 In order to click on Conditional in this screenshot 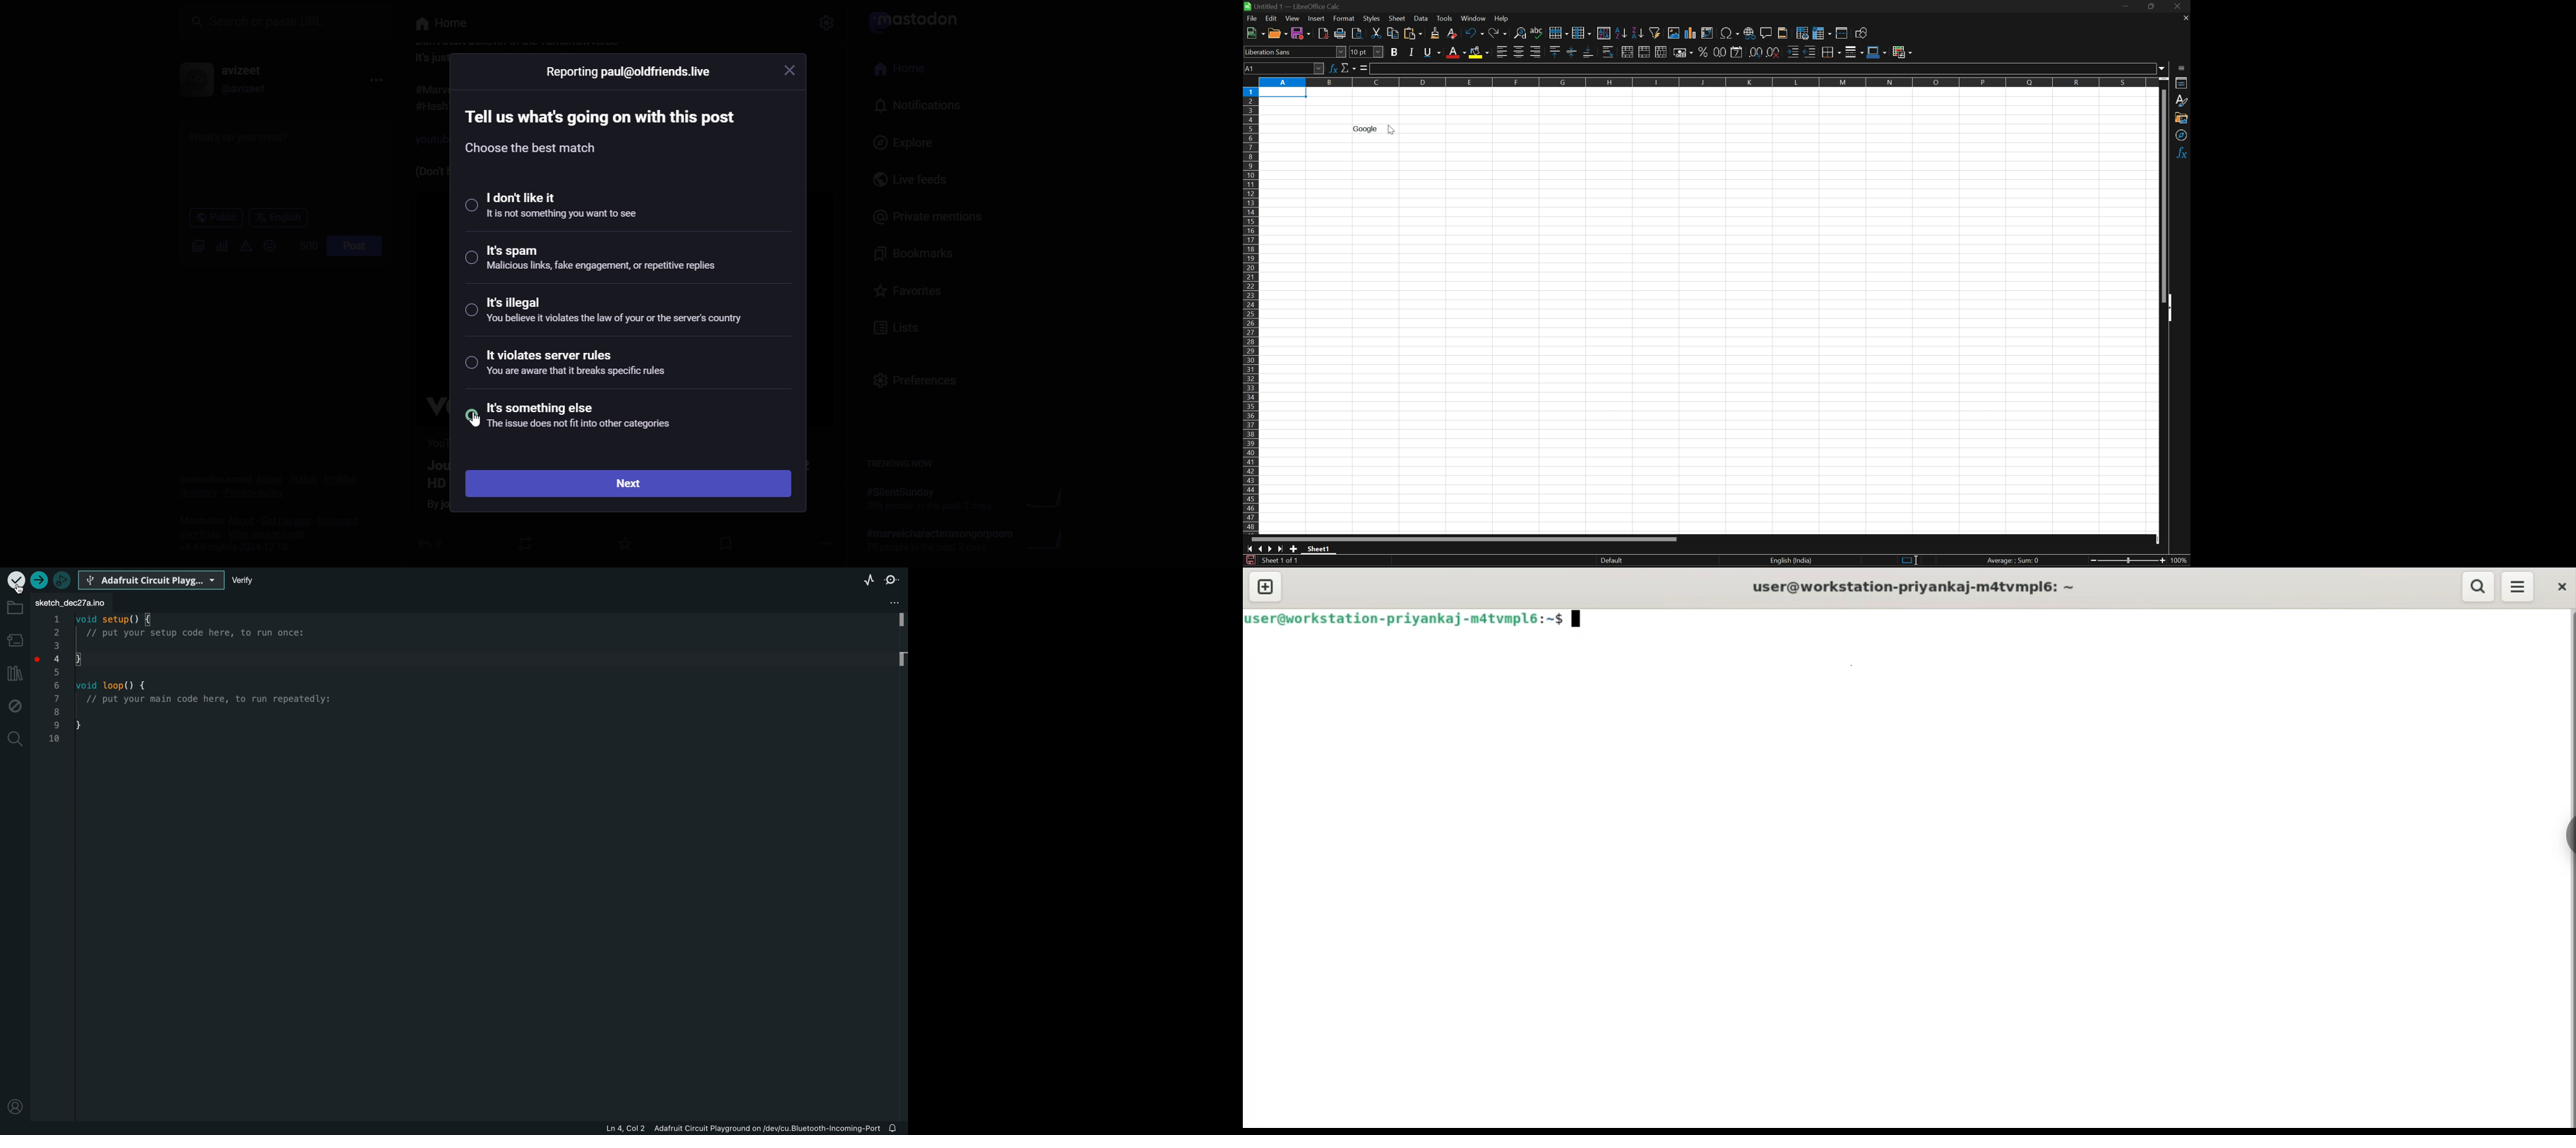, I will do `click(1903, 51)`.